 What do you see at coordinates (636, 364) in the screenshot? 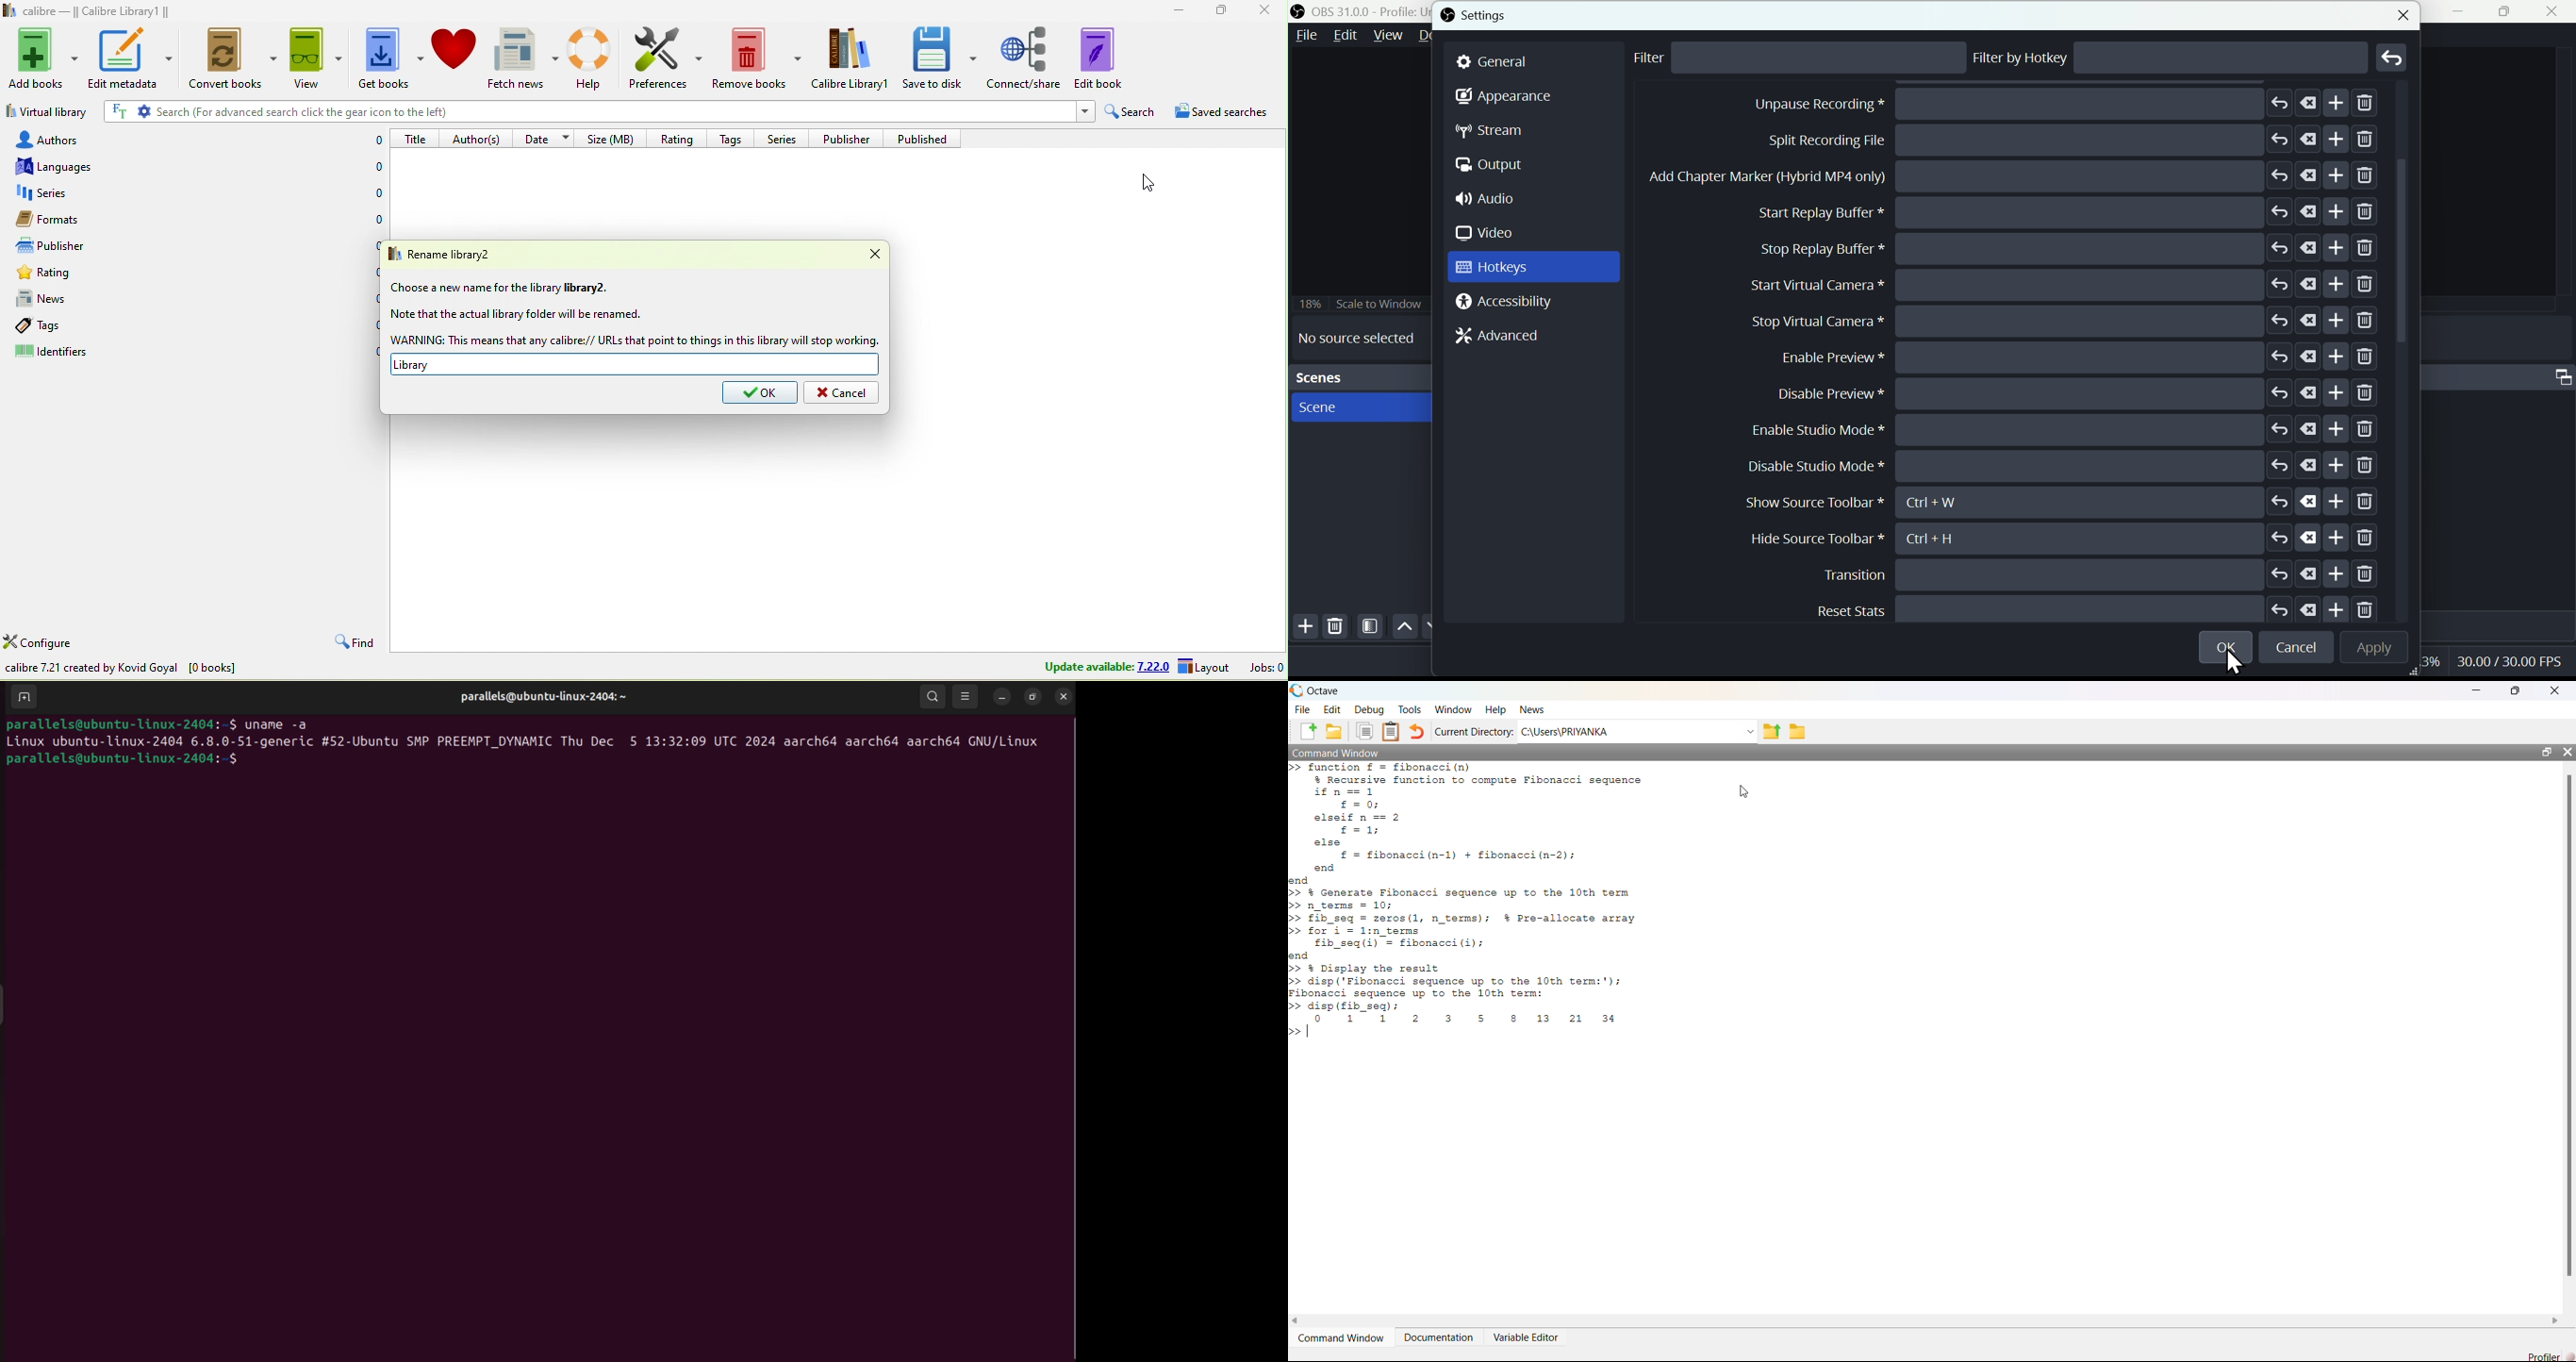
I see `library ` at bounding box center [636, 364].